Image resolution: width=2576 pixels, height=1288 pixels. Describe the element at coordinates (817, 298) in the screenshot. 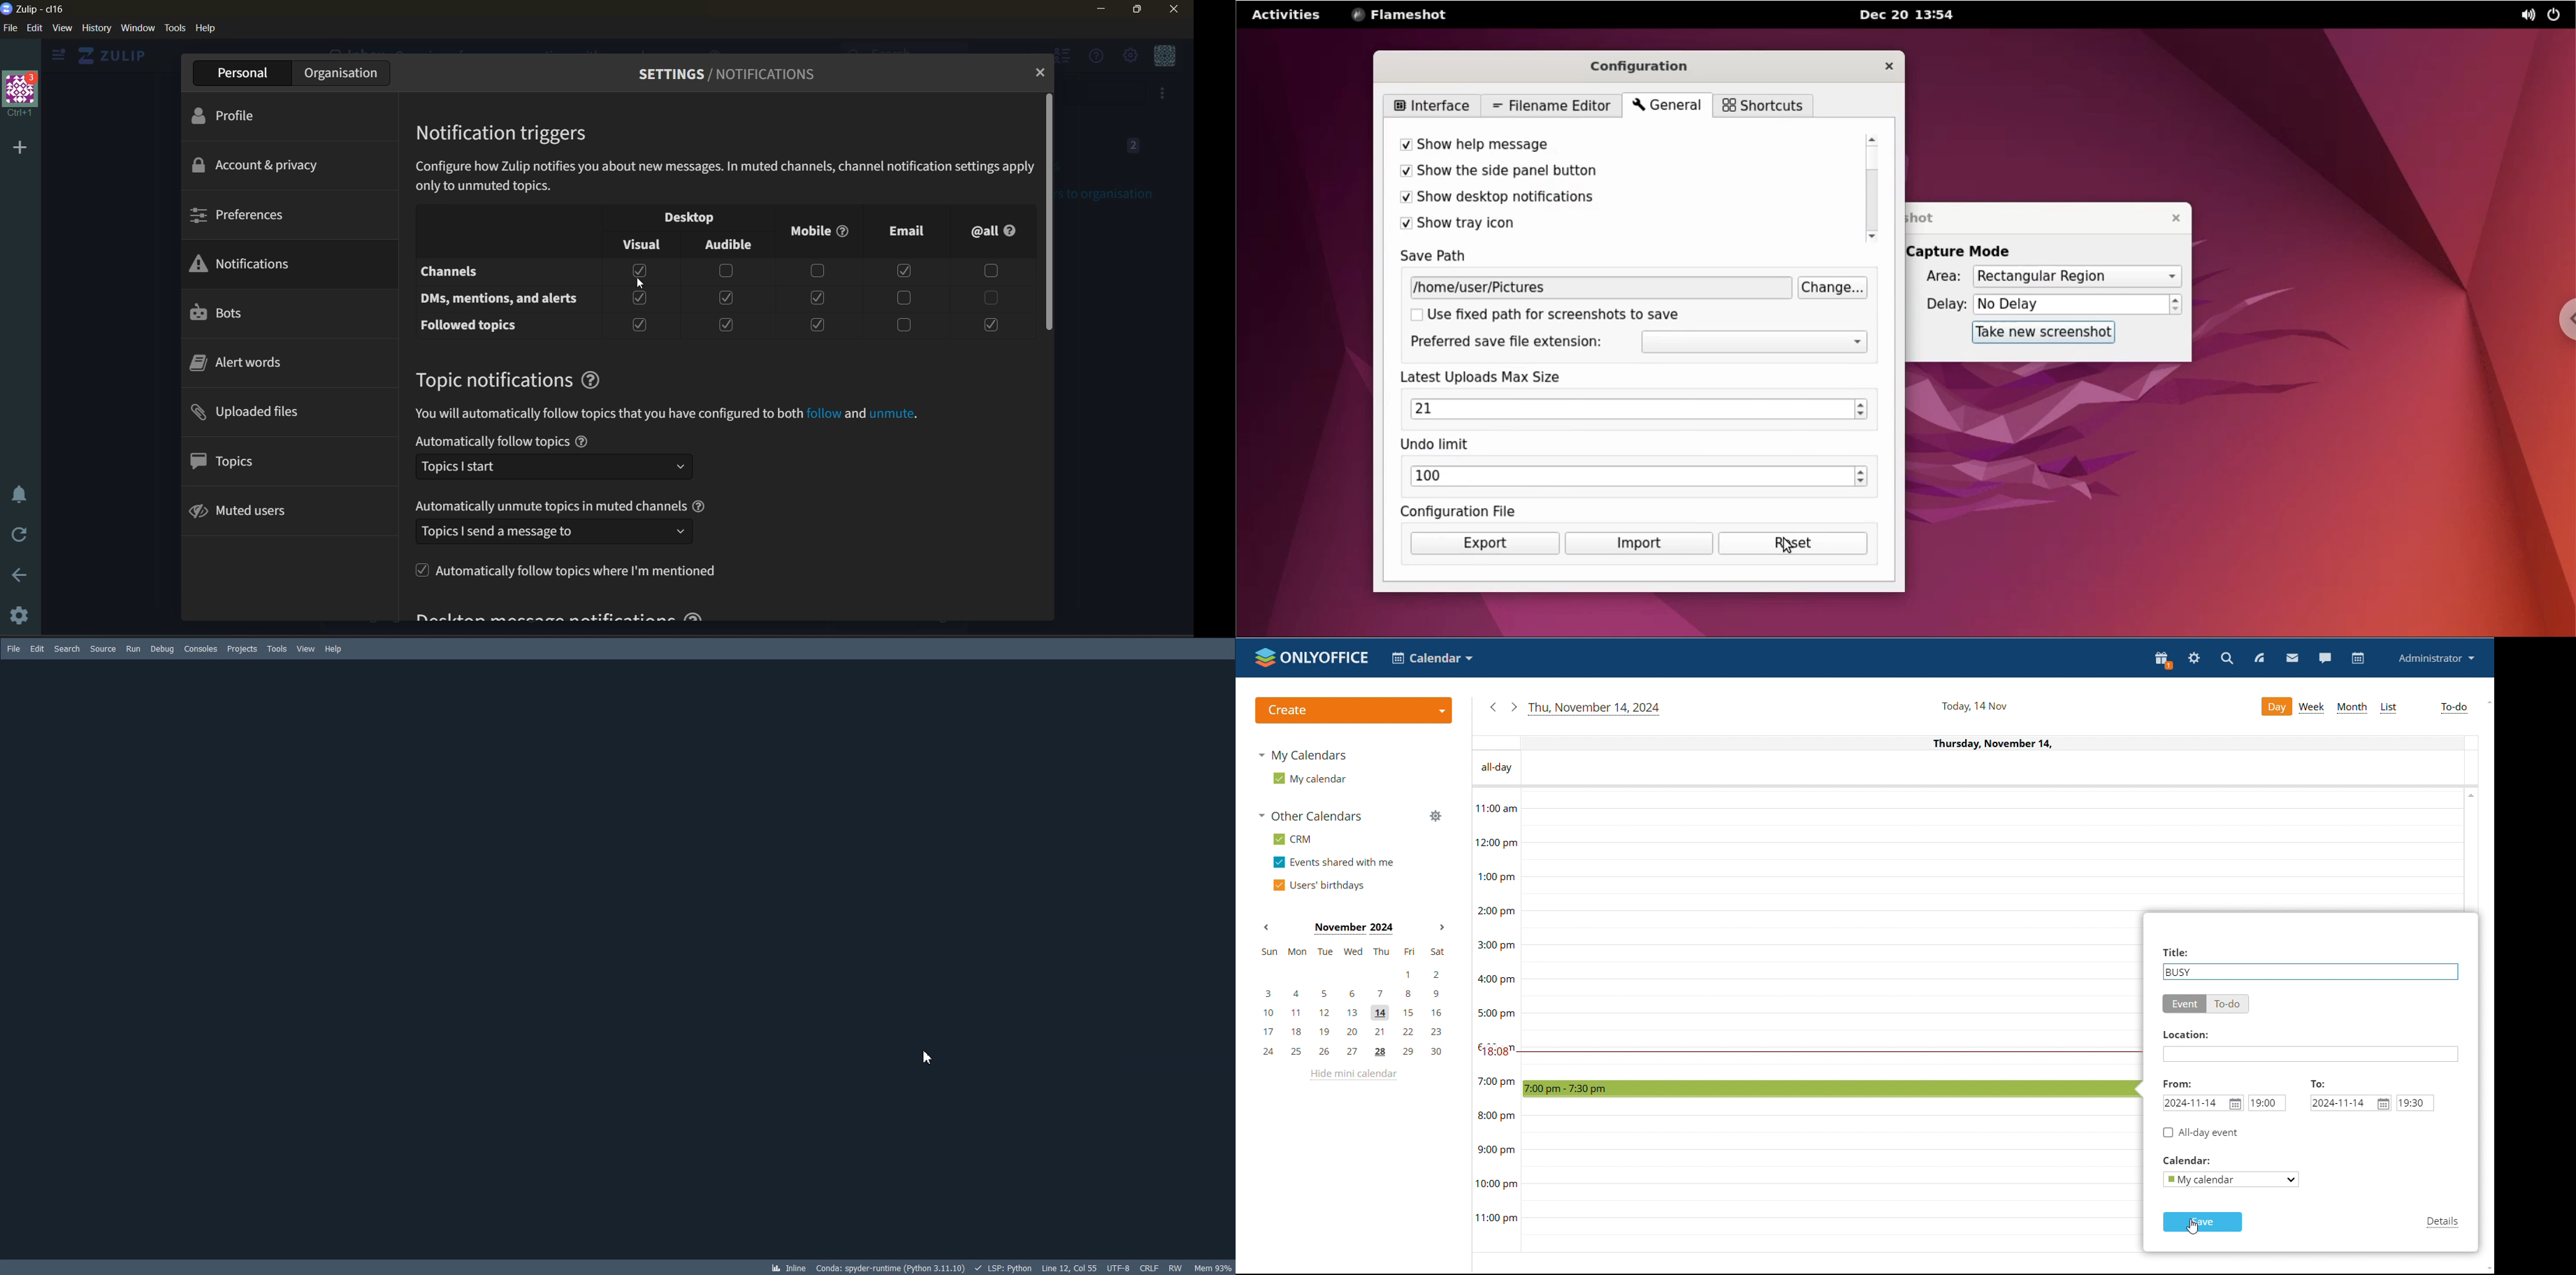

I see `checkbox` at that location.